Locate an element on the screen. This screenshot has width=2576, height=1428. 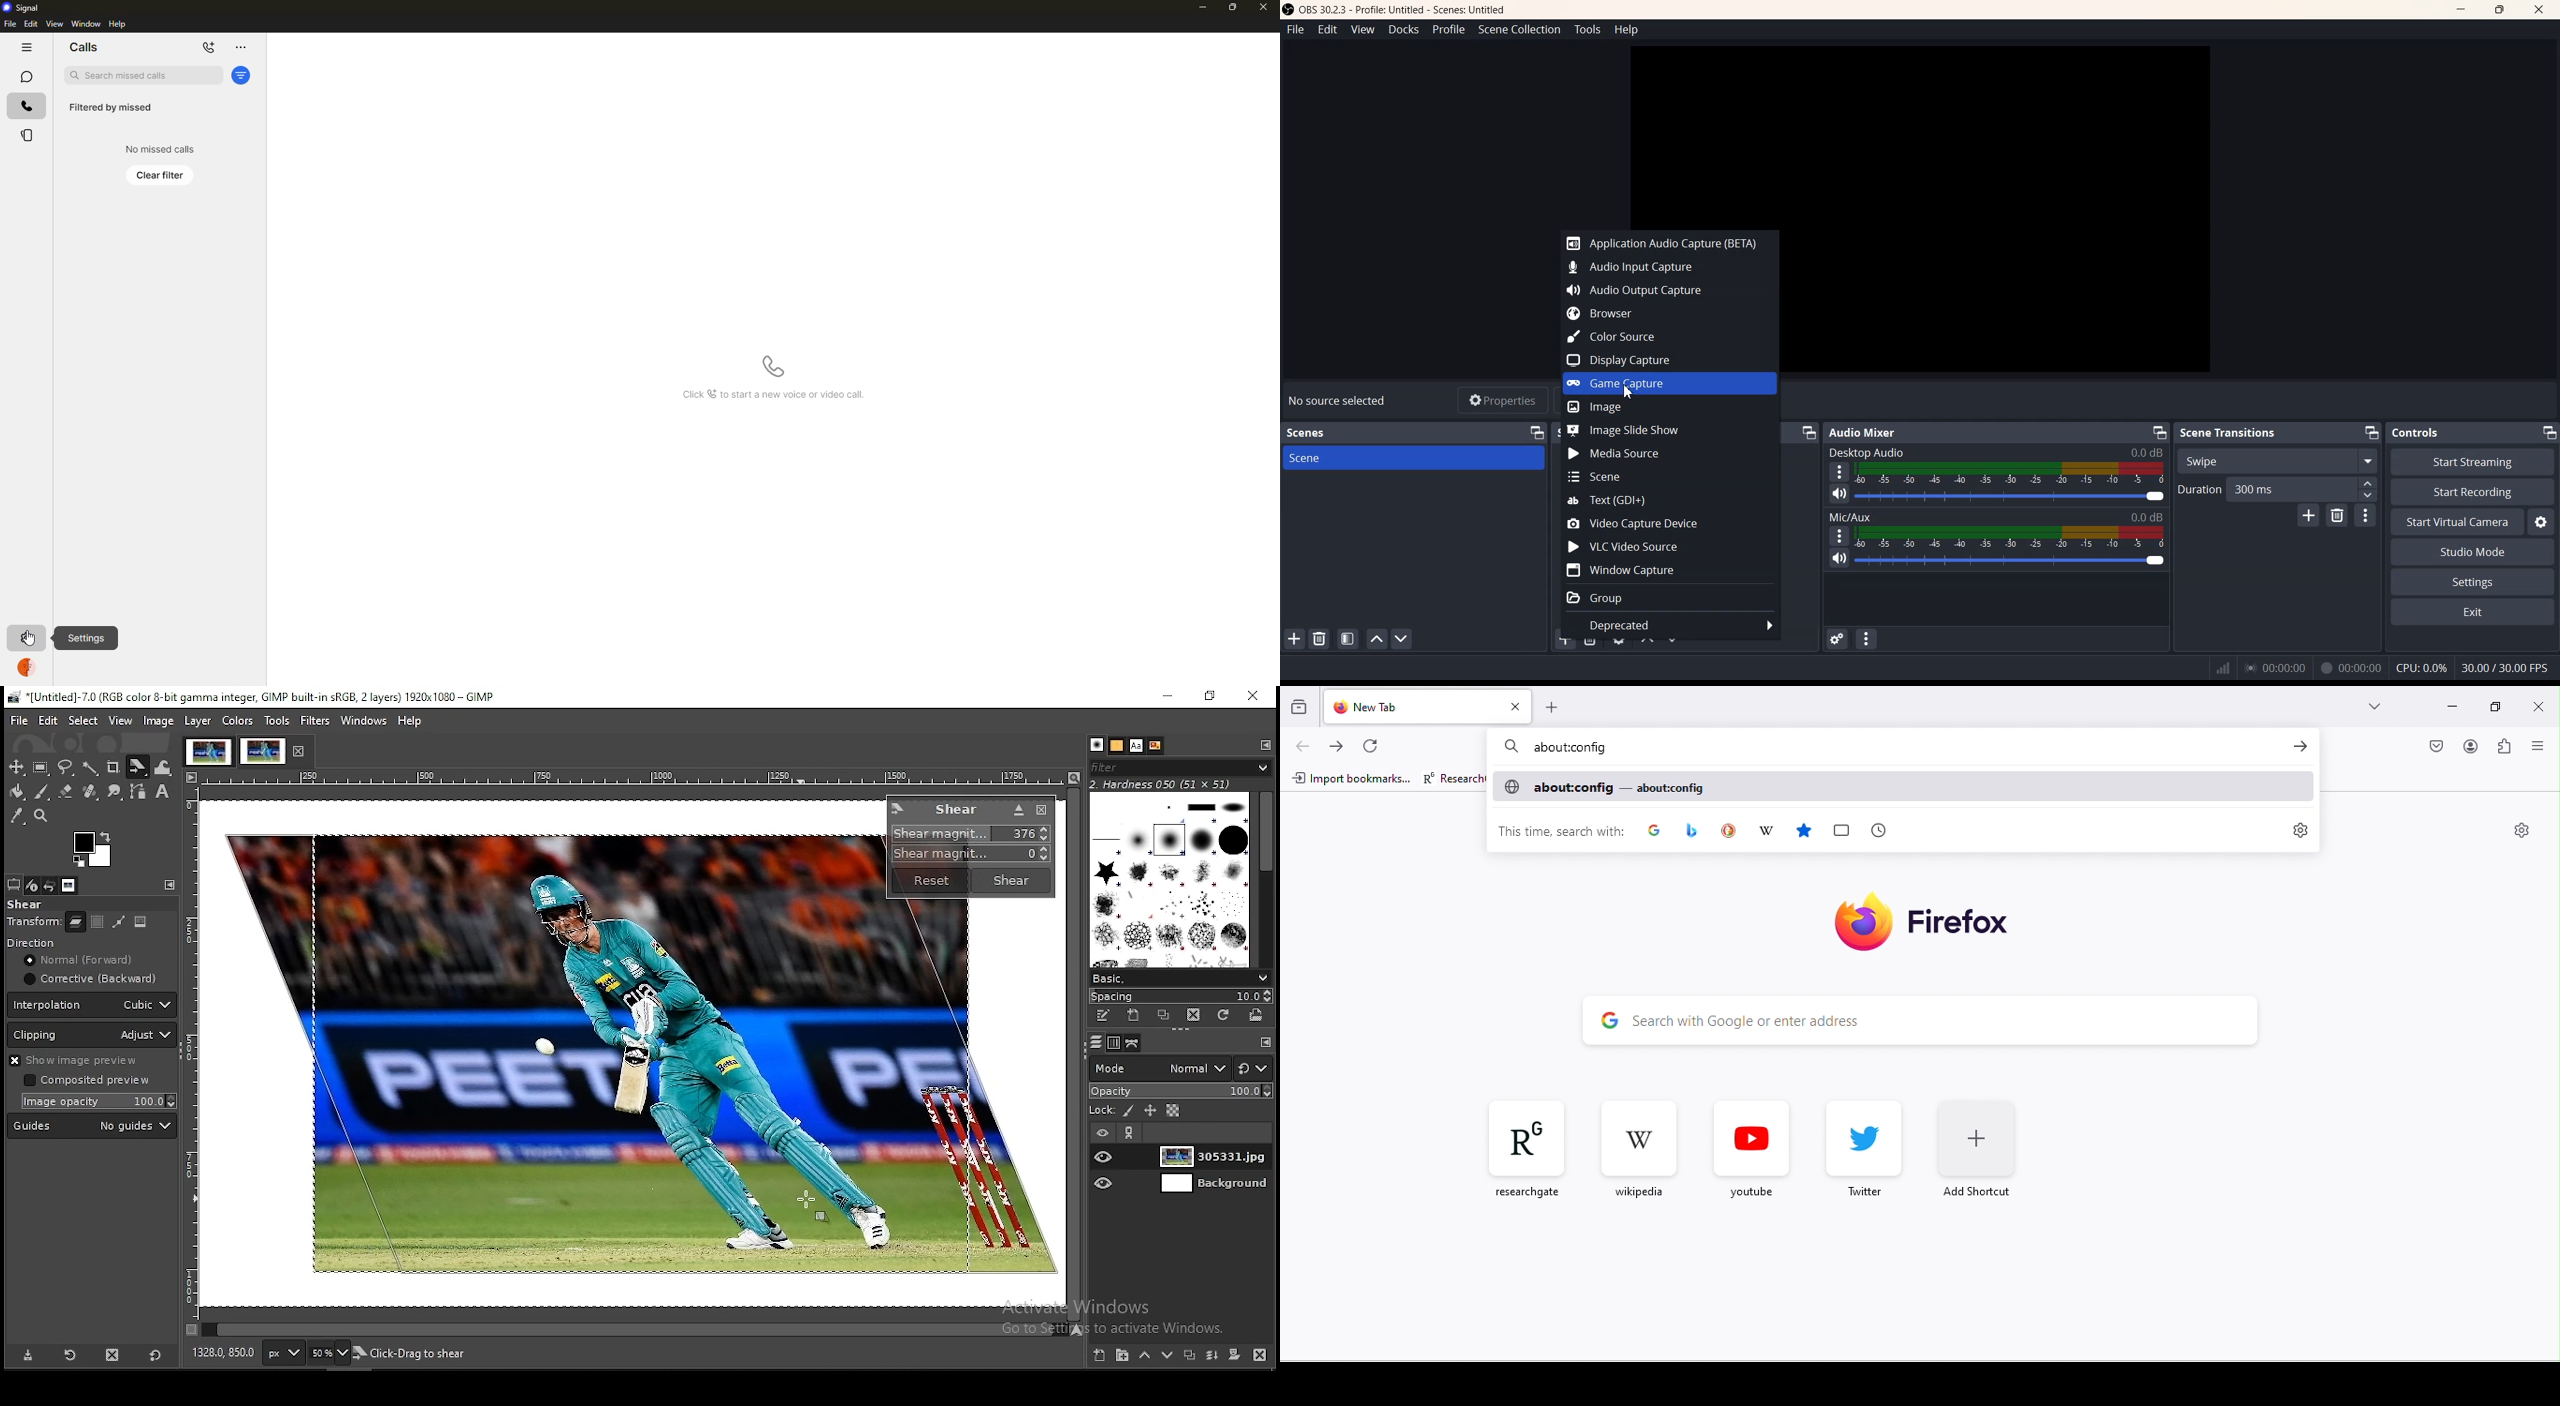
more is located at coordinates (240, 47).